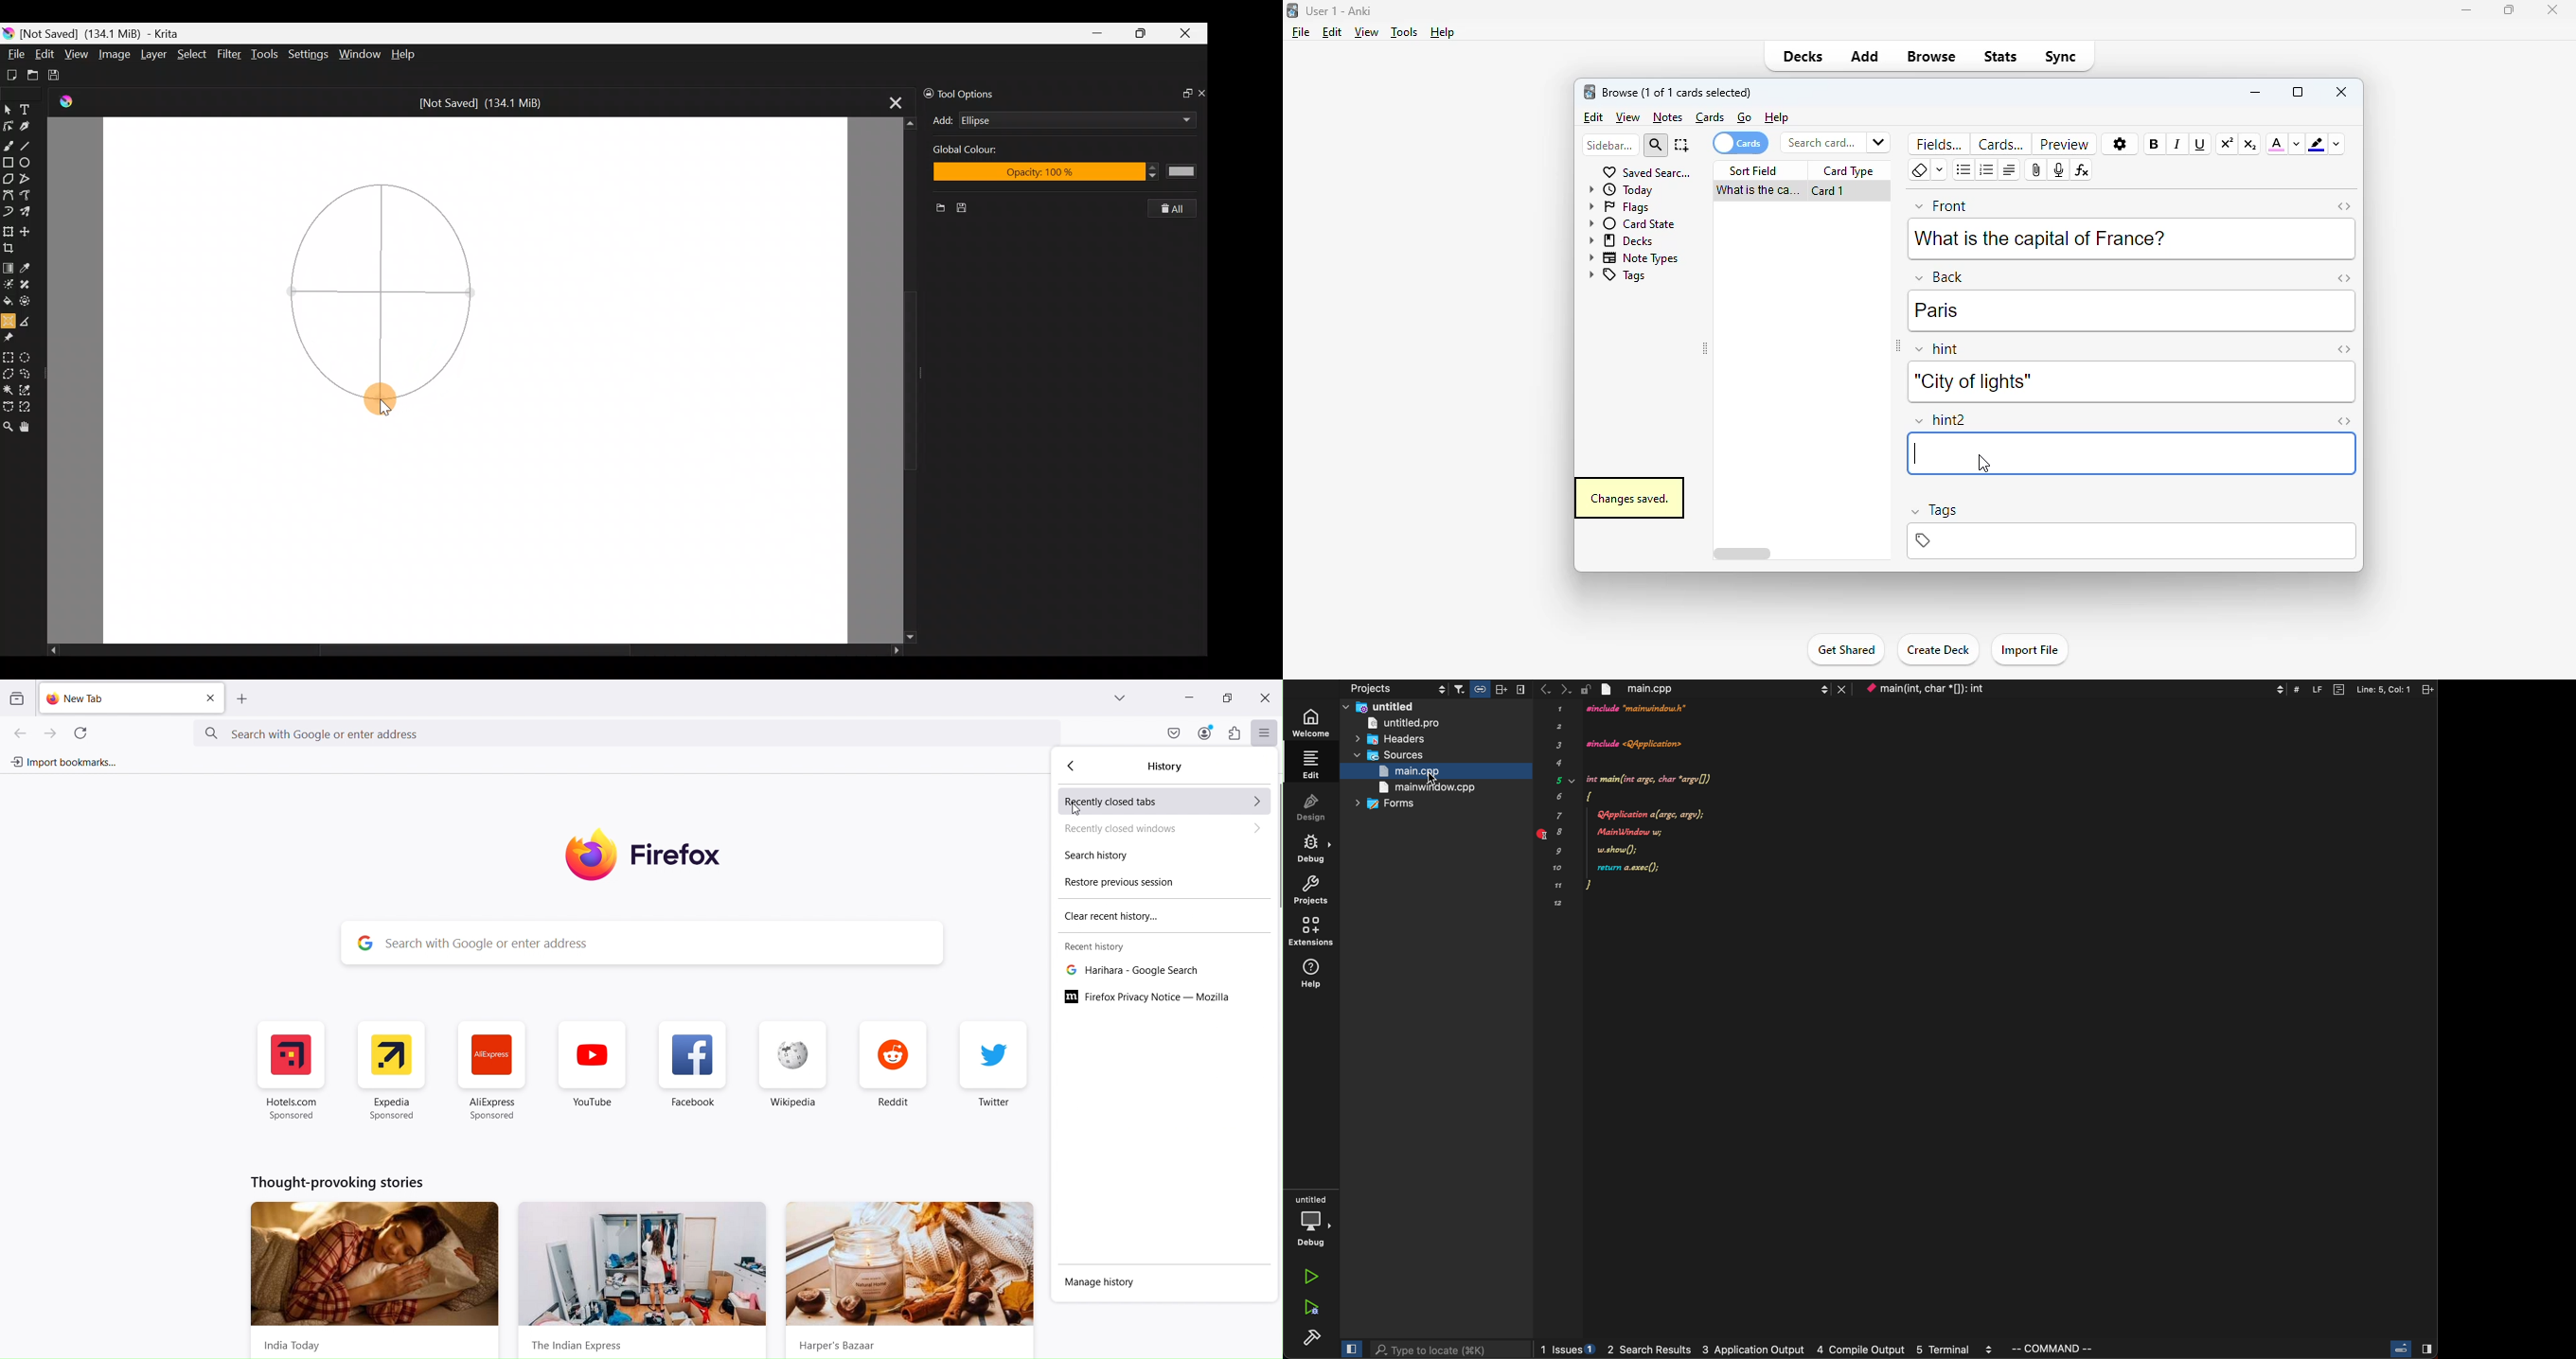  I want to click on help, so click(1441, 32).